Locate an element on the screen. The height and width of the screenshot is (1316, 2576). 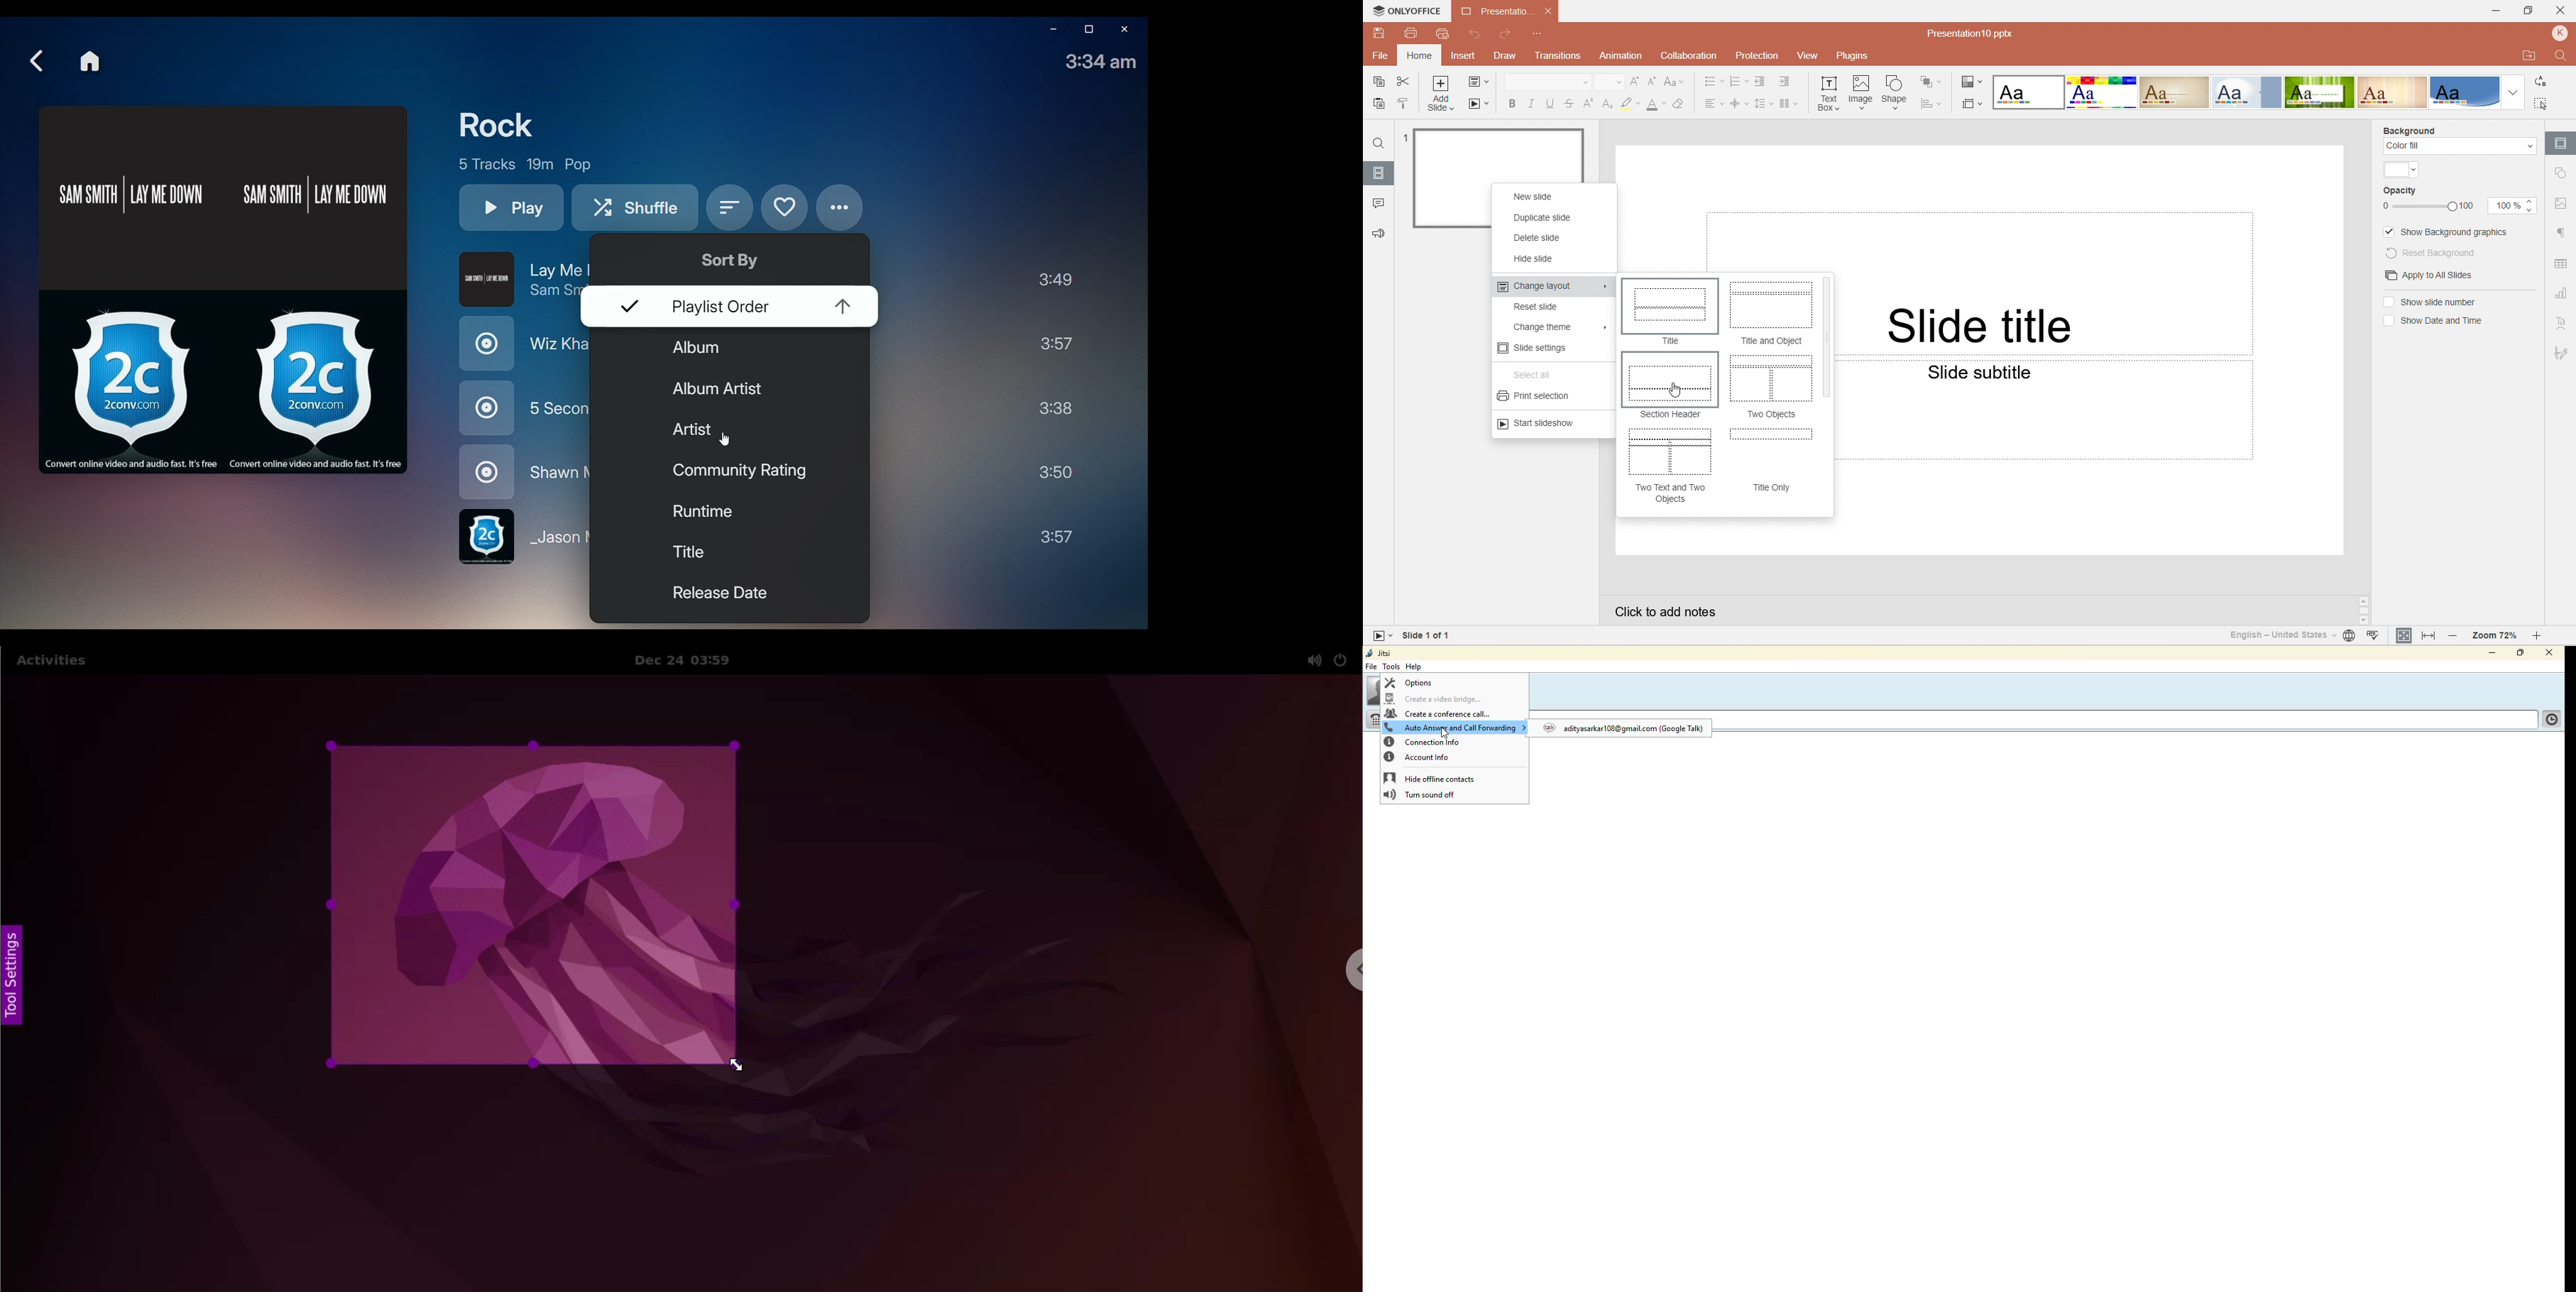
(un)select Show slide number is located at coordinates (2429, 302).